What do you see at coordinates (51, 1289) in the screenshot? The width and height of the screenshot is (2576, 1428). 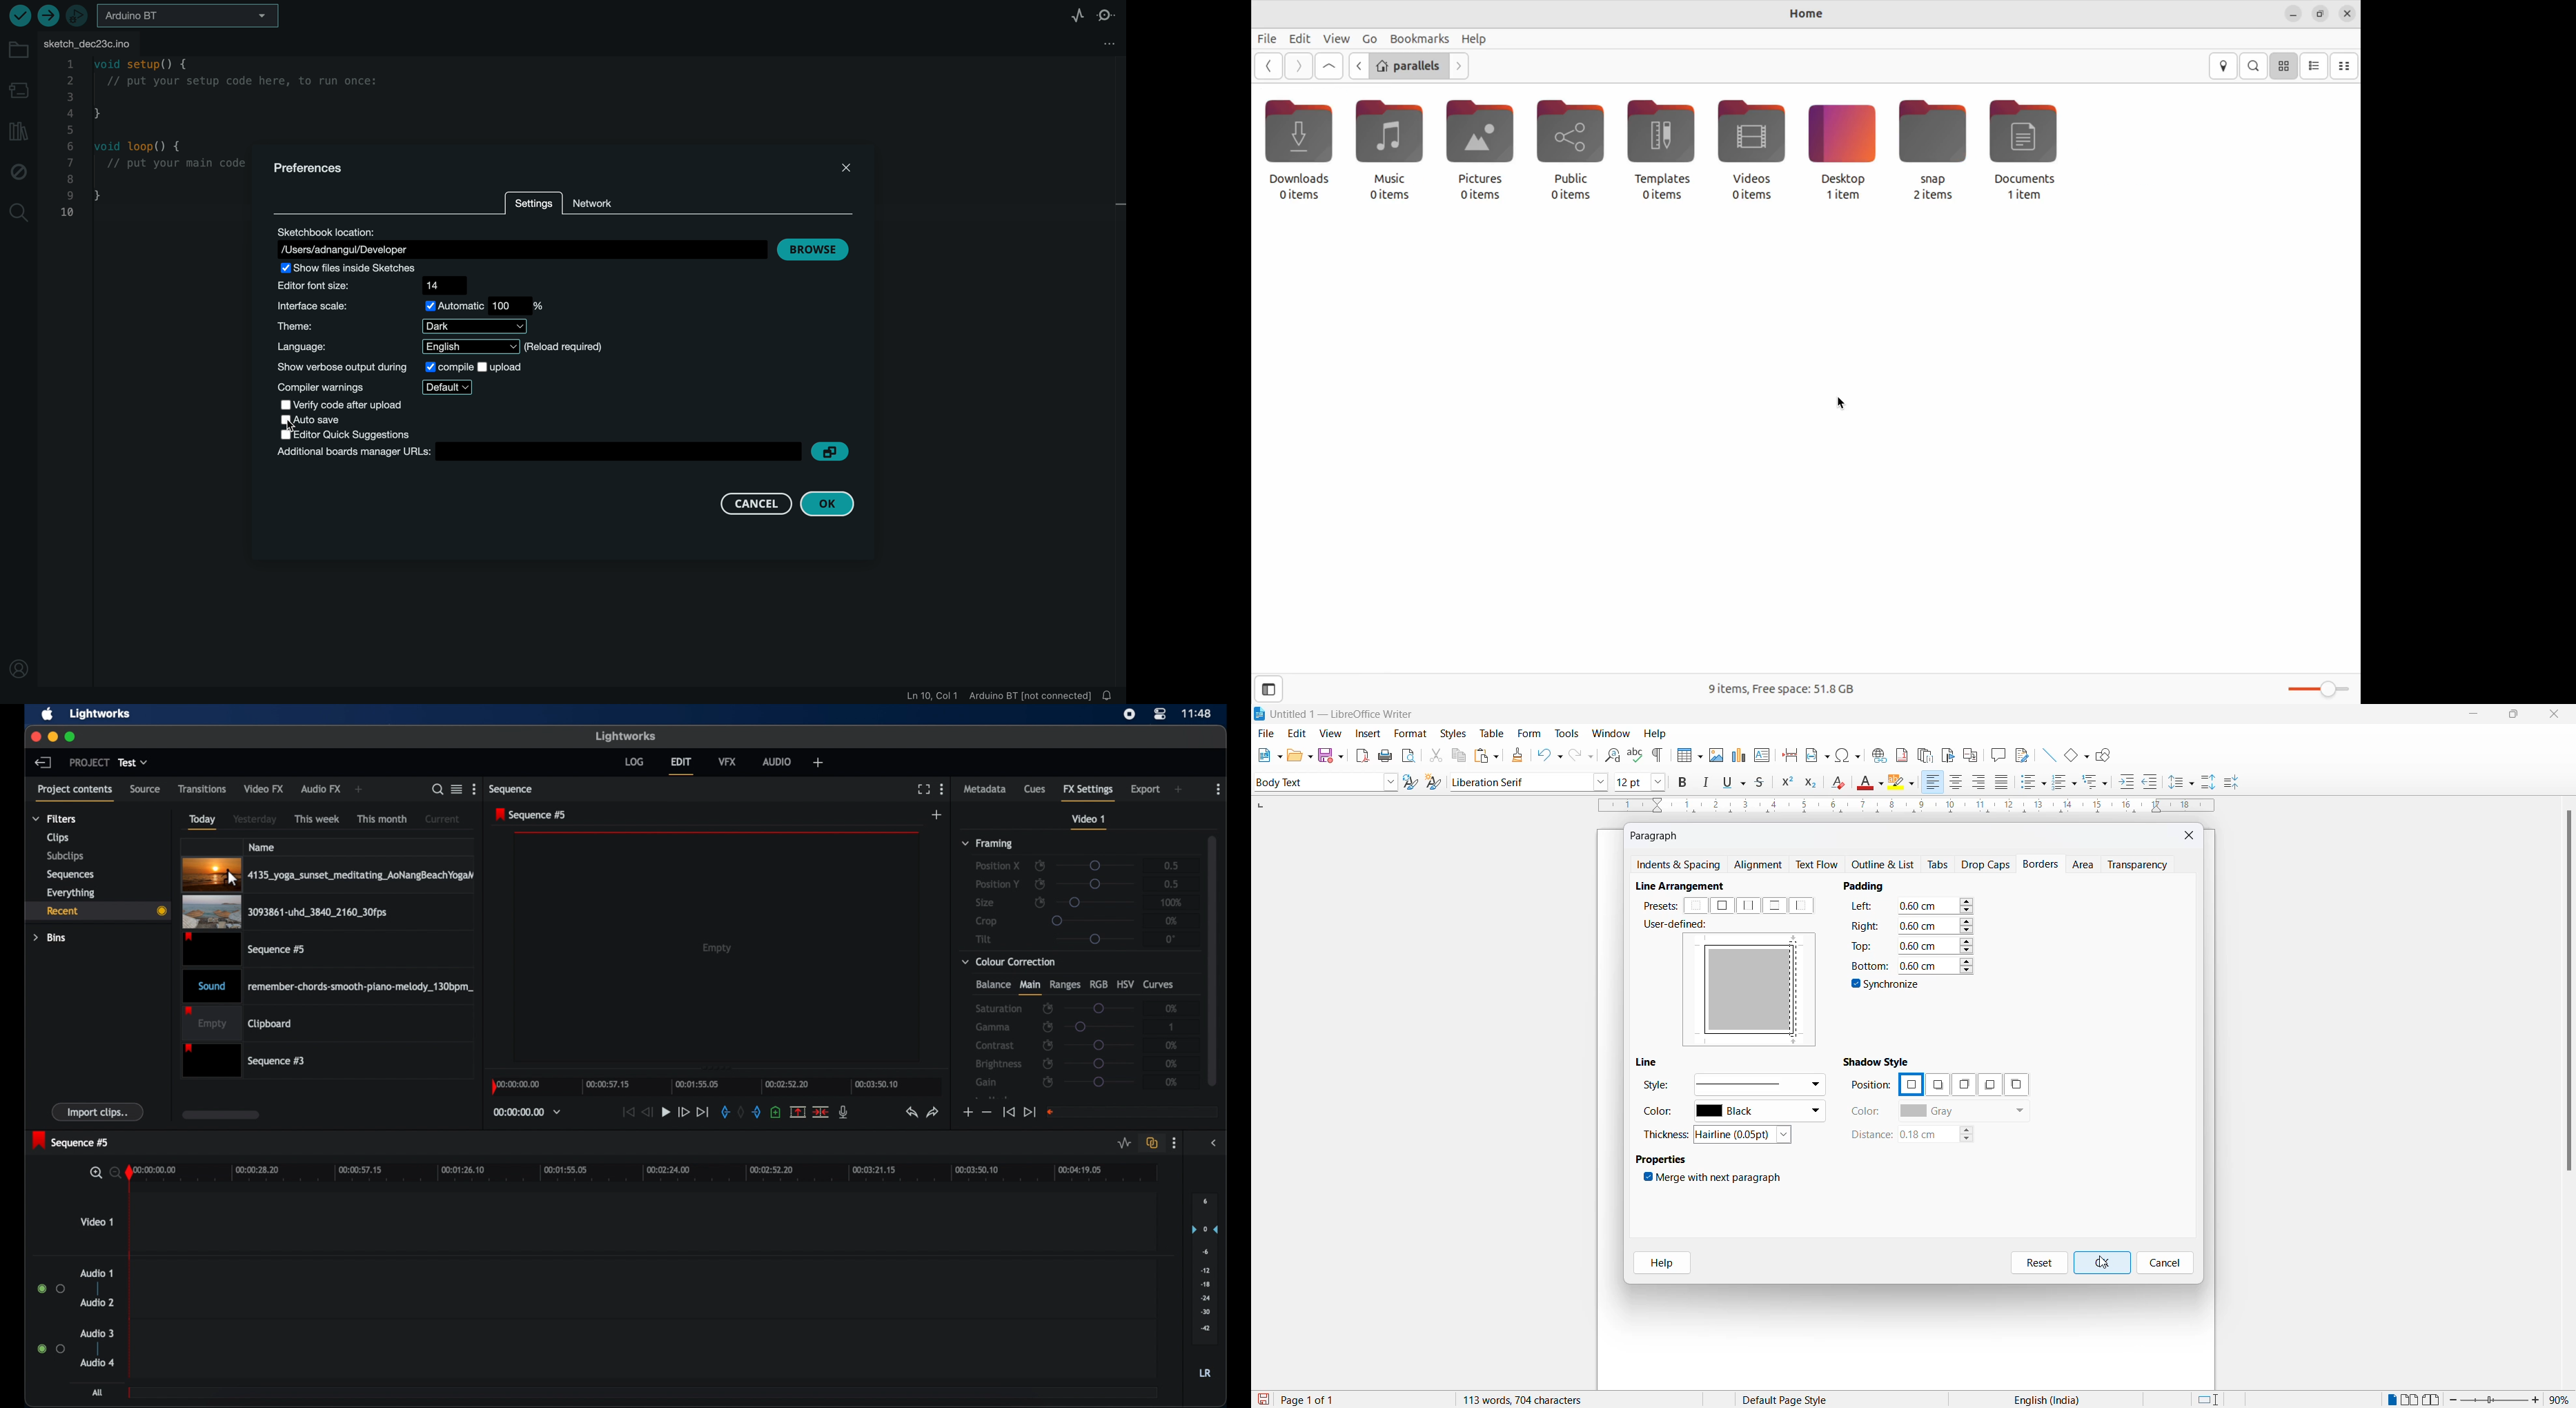 I see `radio buttons` at bounding box center [51, 1289].